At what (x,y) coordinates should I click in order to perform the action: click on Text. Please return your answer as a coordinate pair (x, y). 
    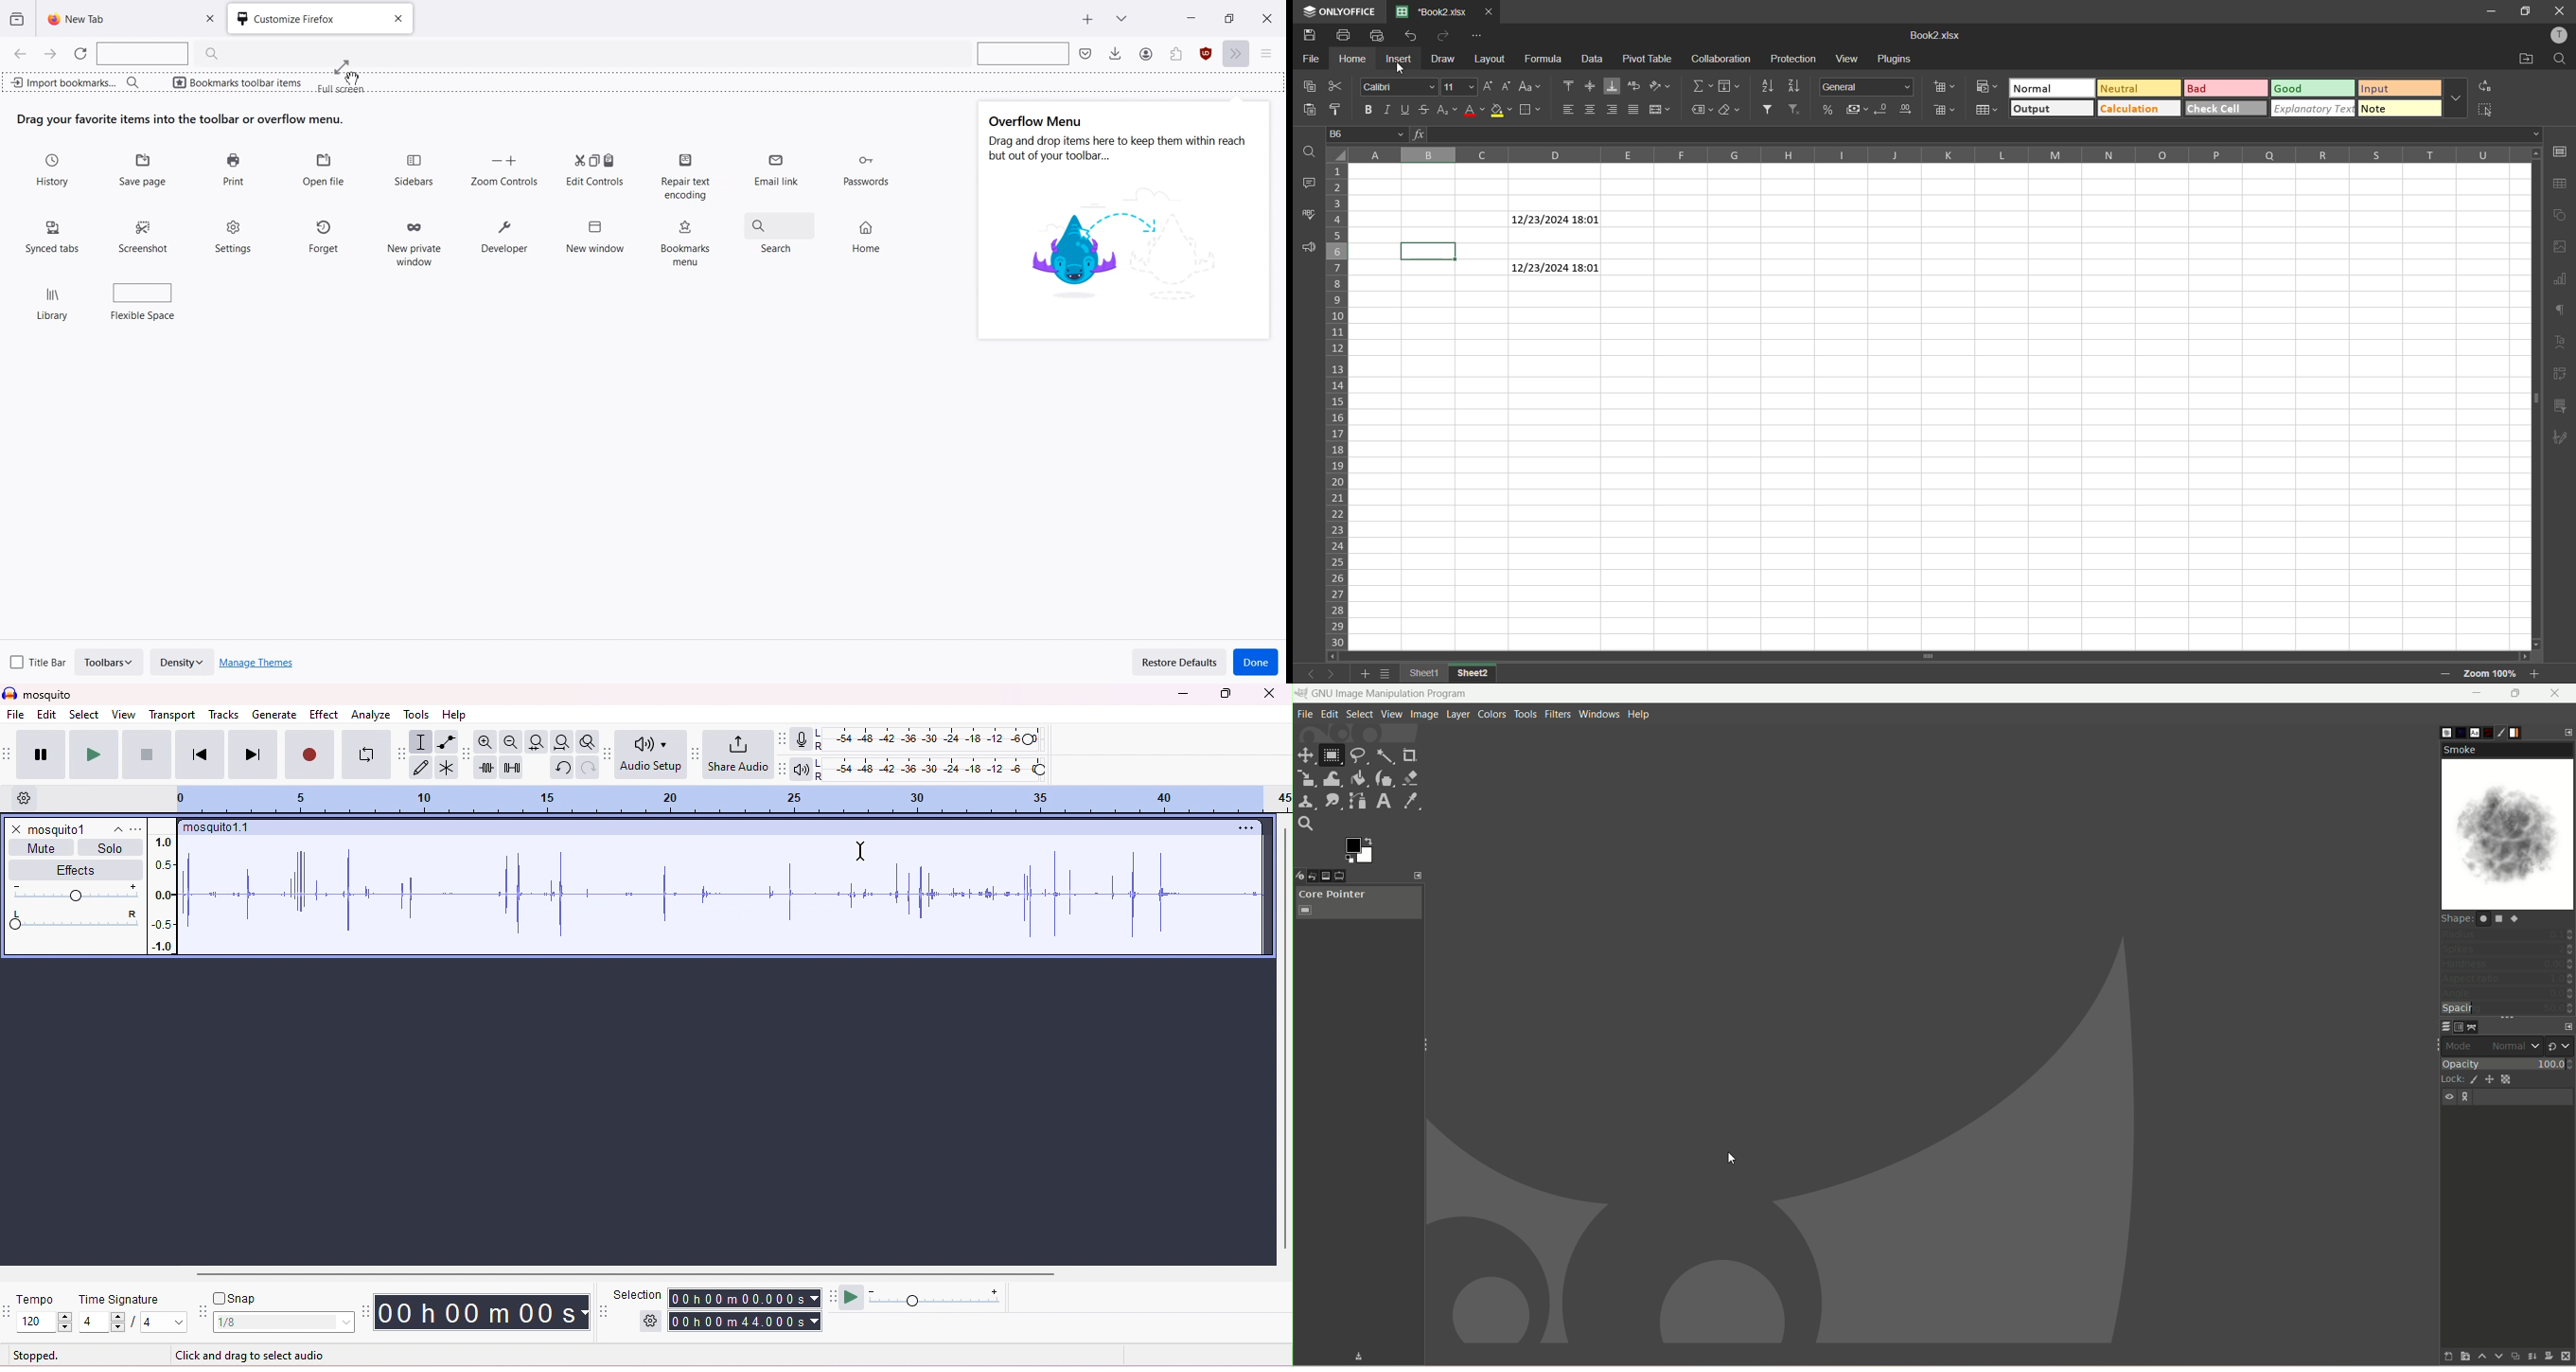
    Looking at the image, I should click on (1119, 139).